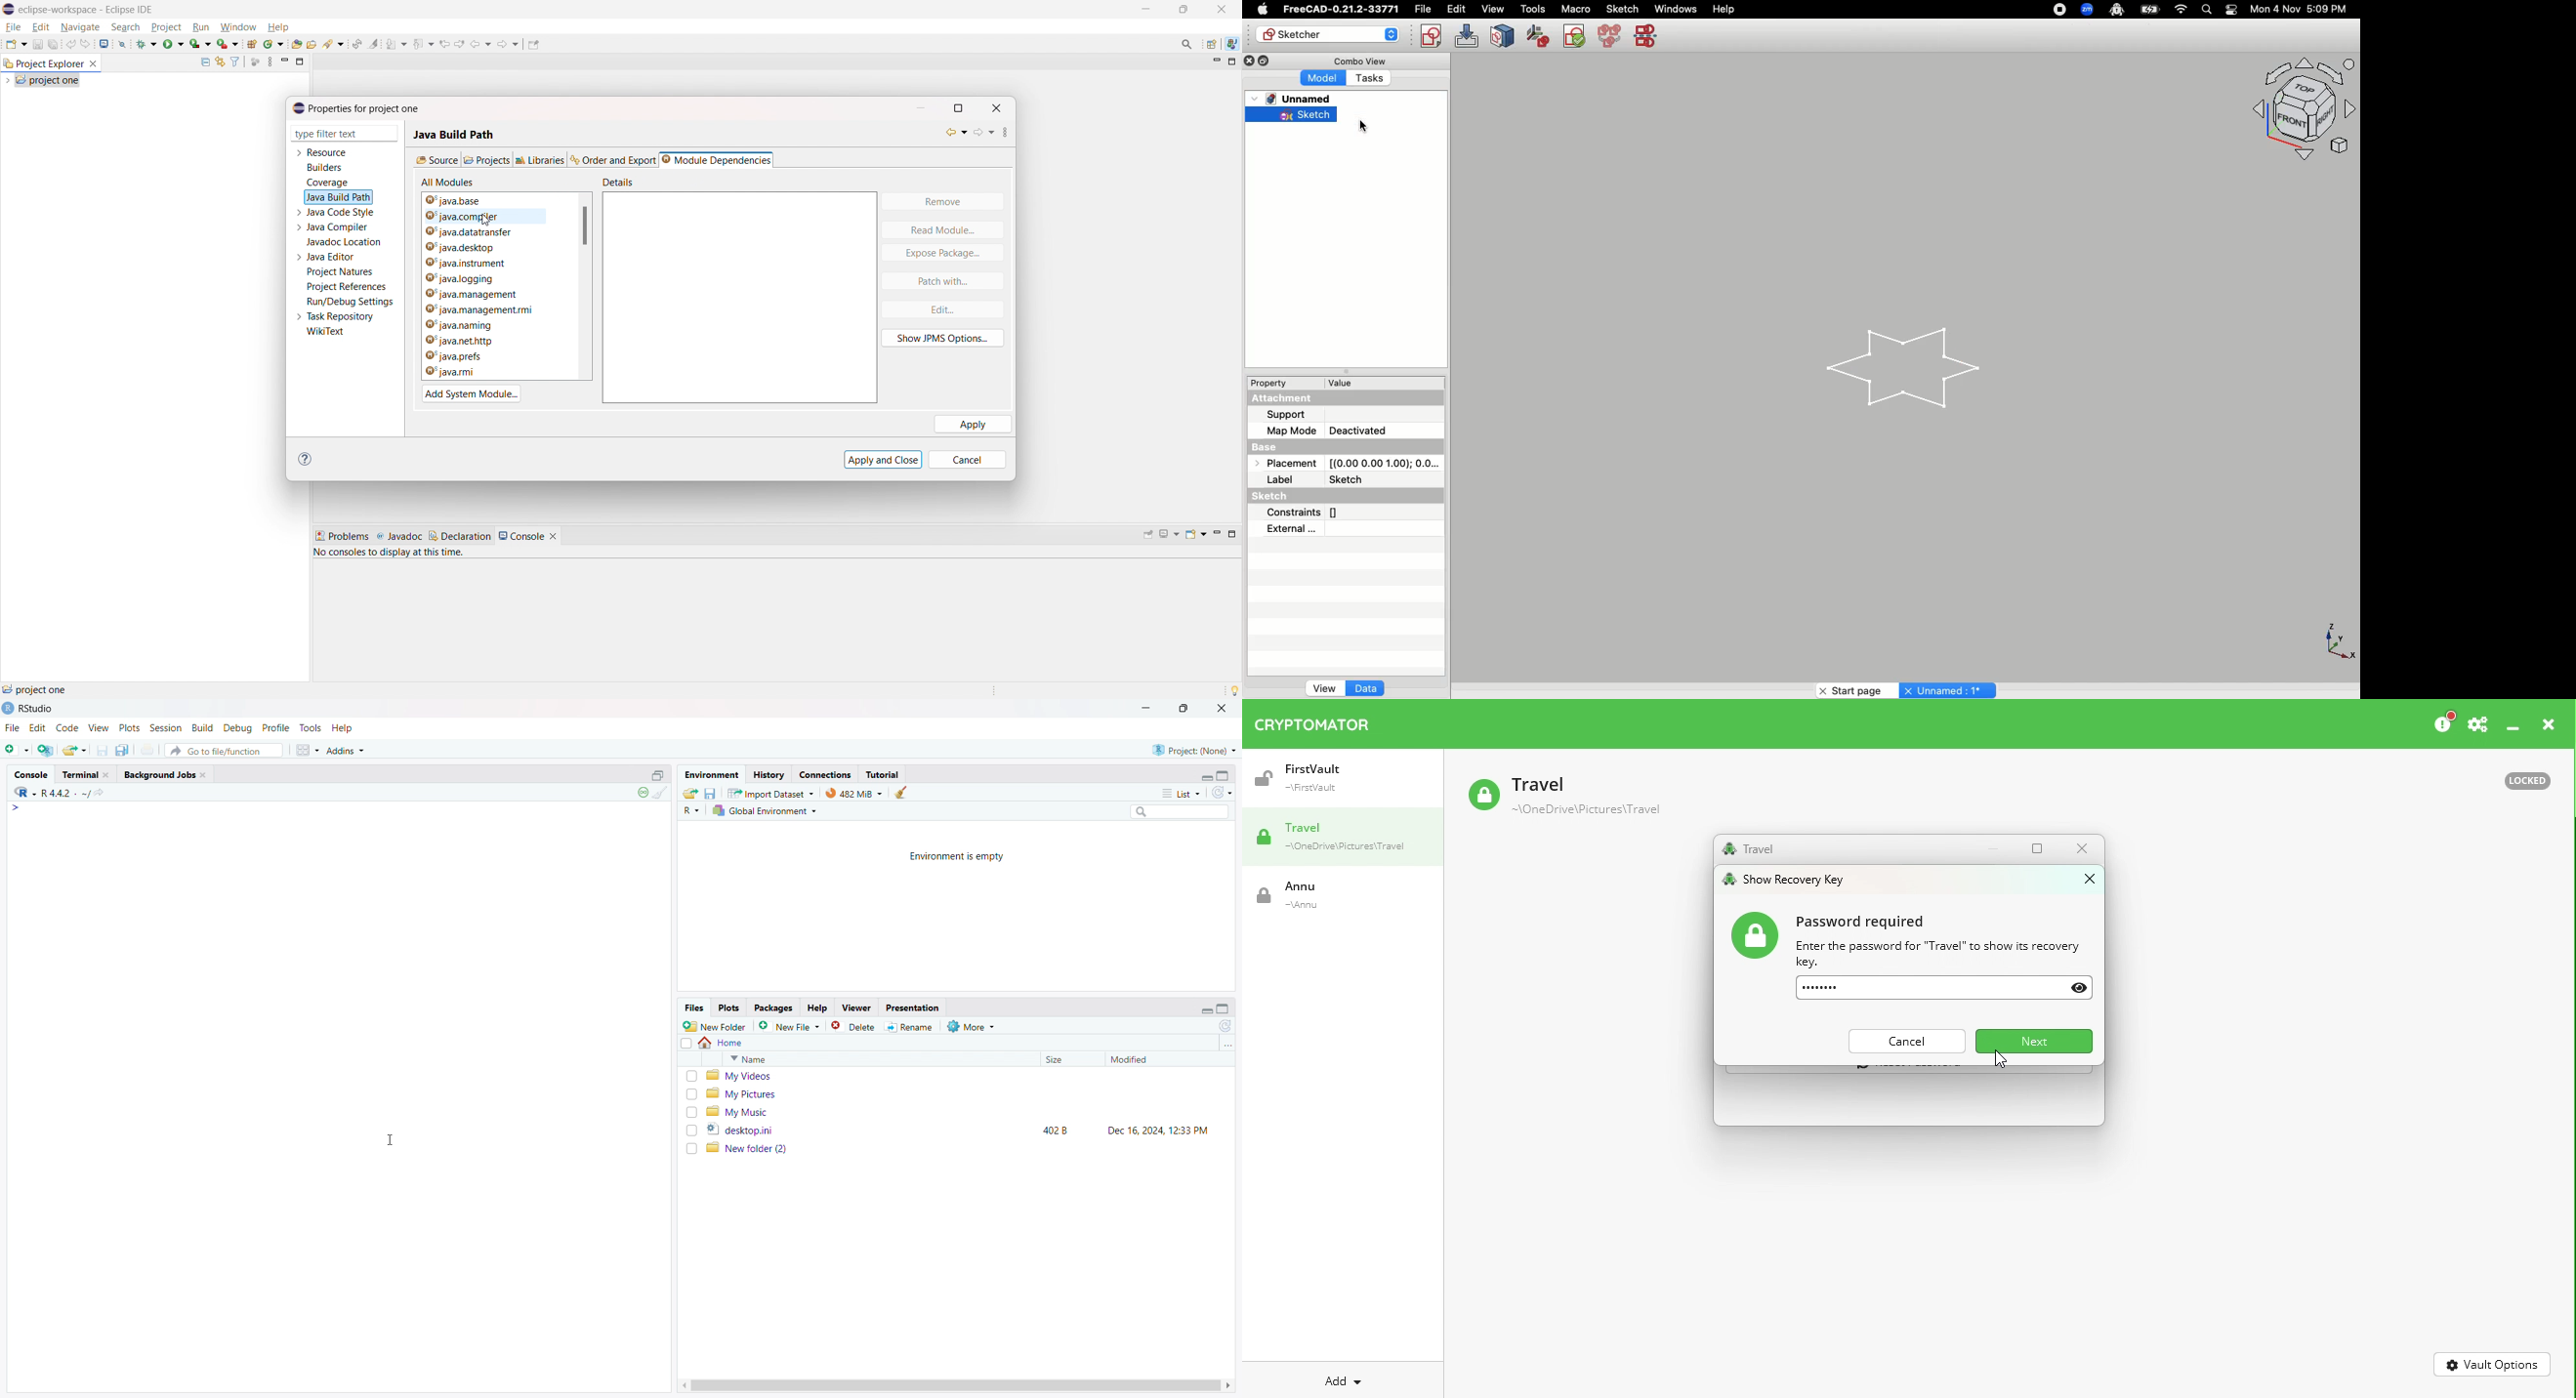 This screenshot has height=1400, width=2576. I want to click on View, so click(1320, 686).